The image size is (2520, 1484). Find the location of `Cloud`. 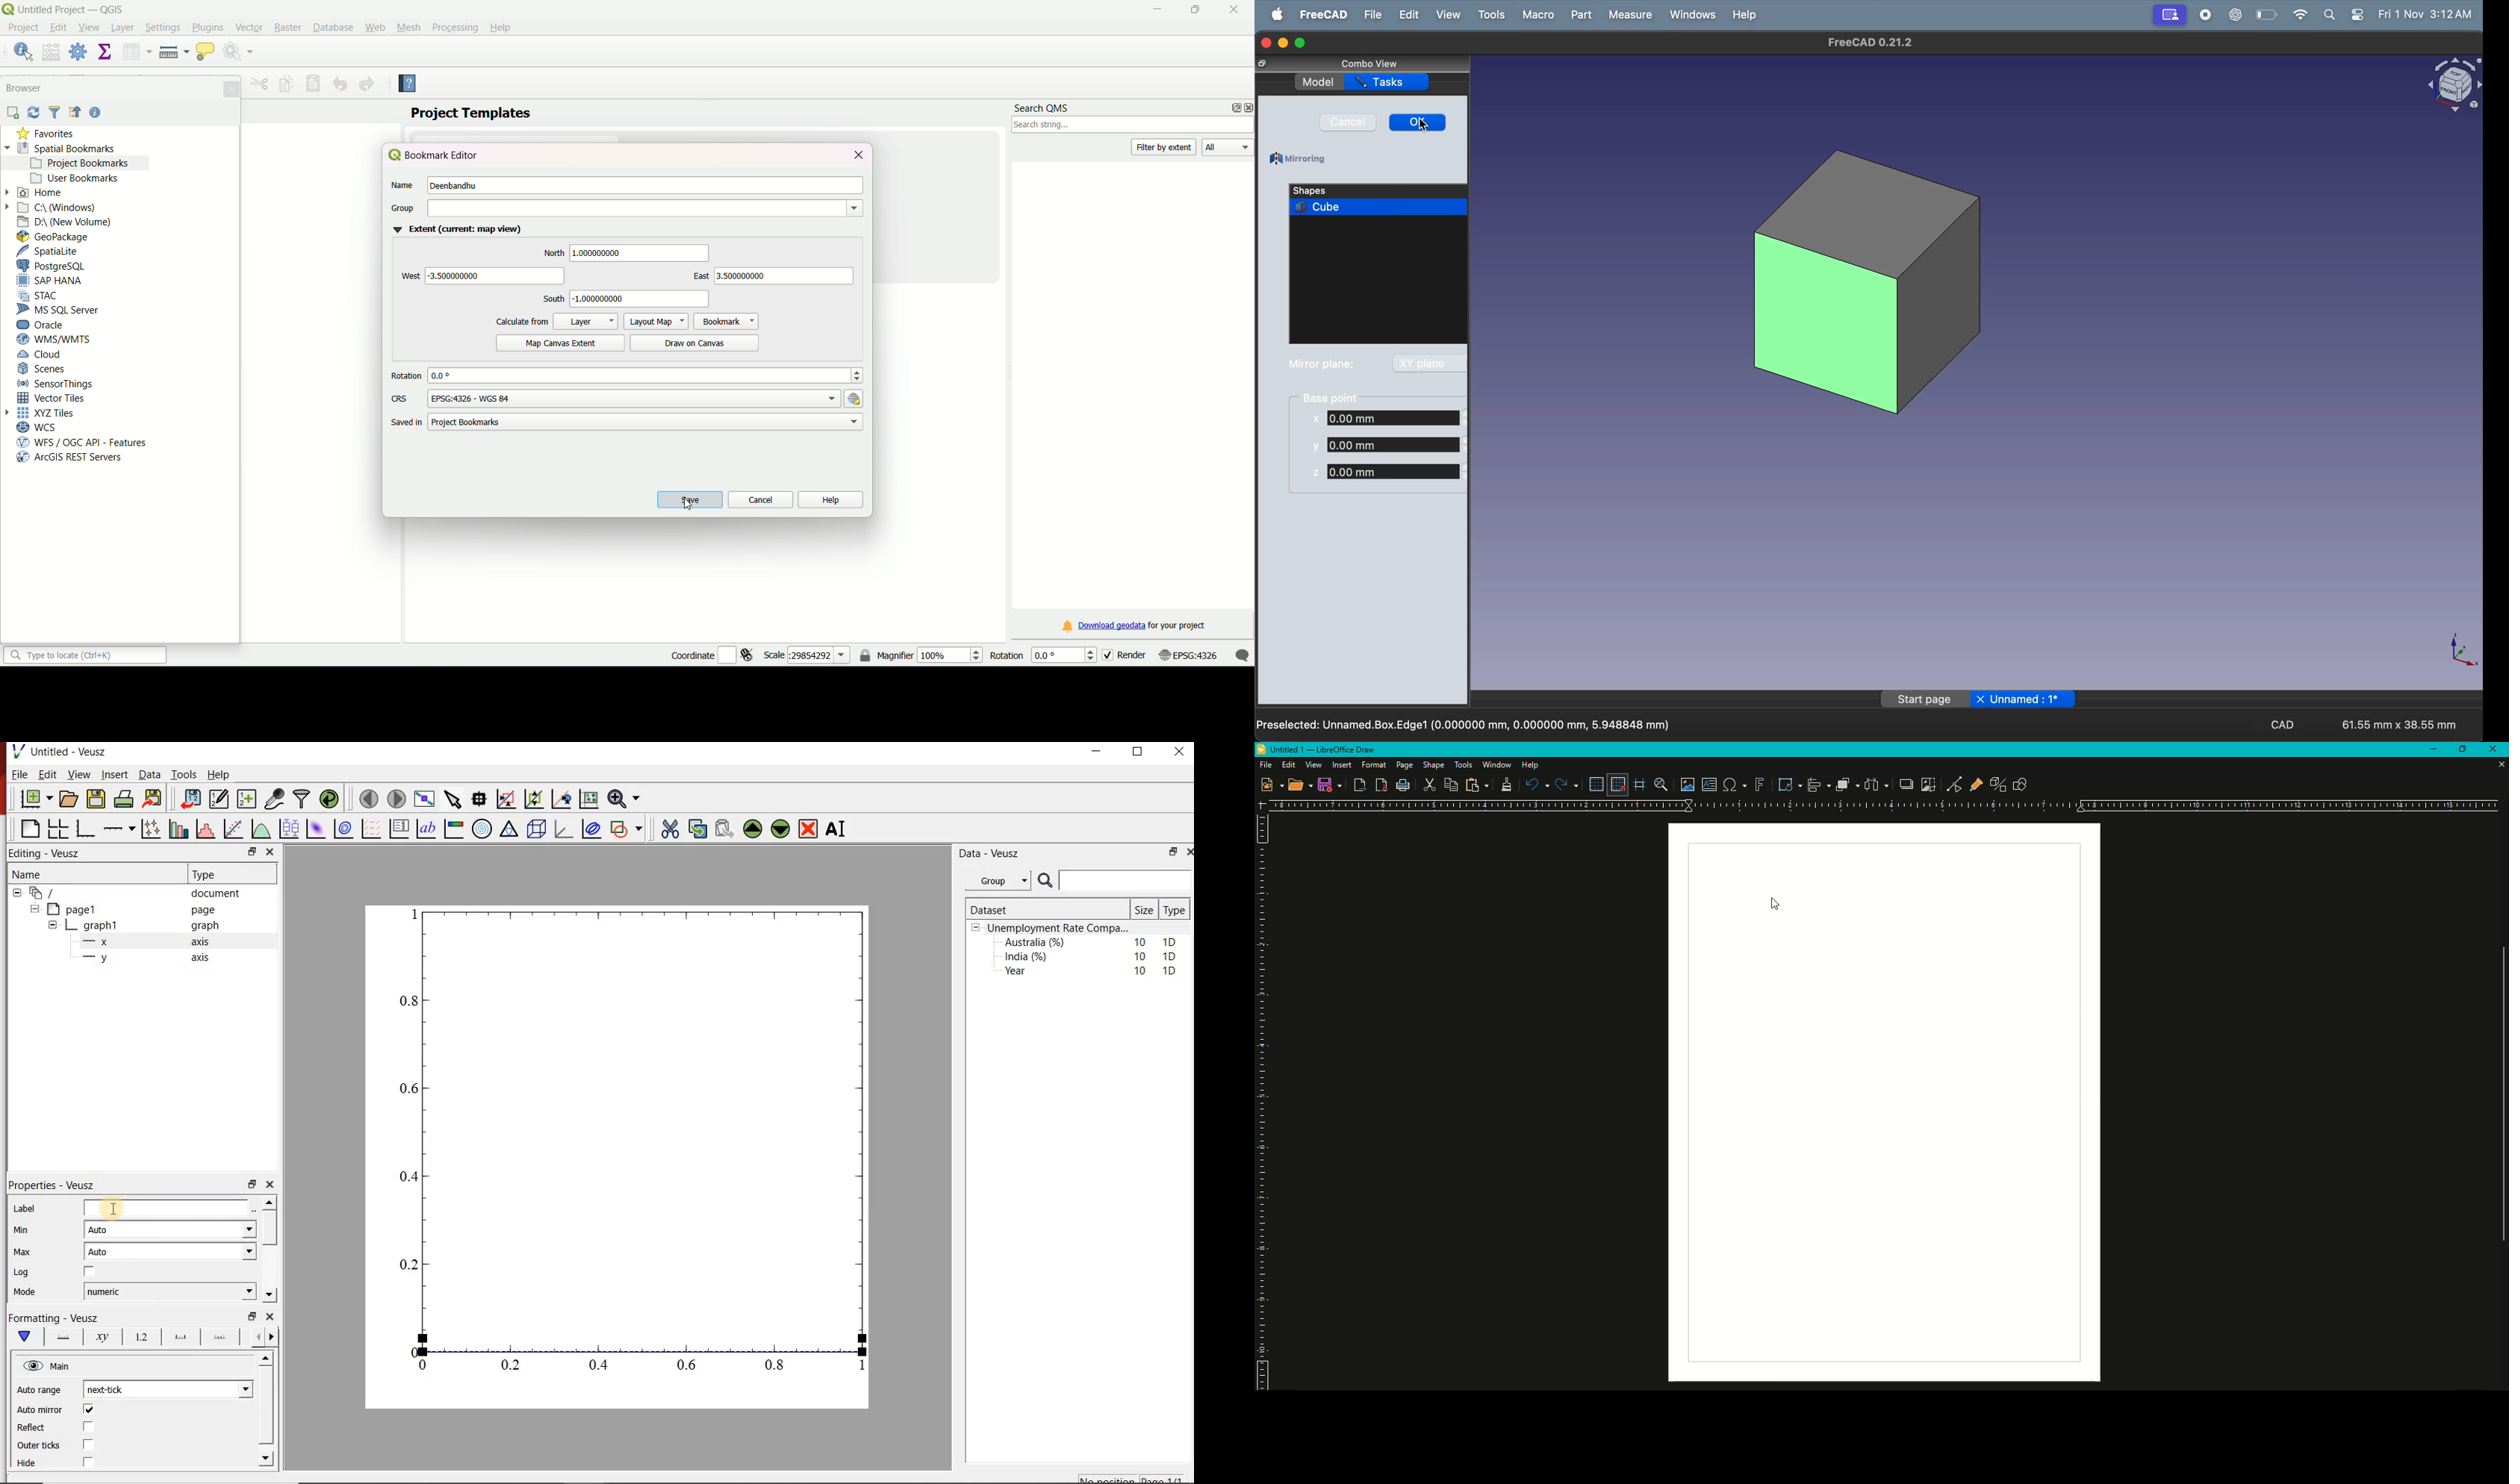

Cloud is located at coordinates (41, 355).